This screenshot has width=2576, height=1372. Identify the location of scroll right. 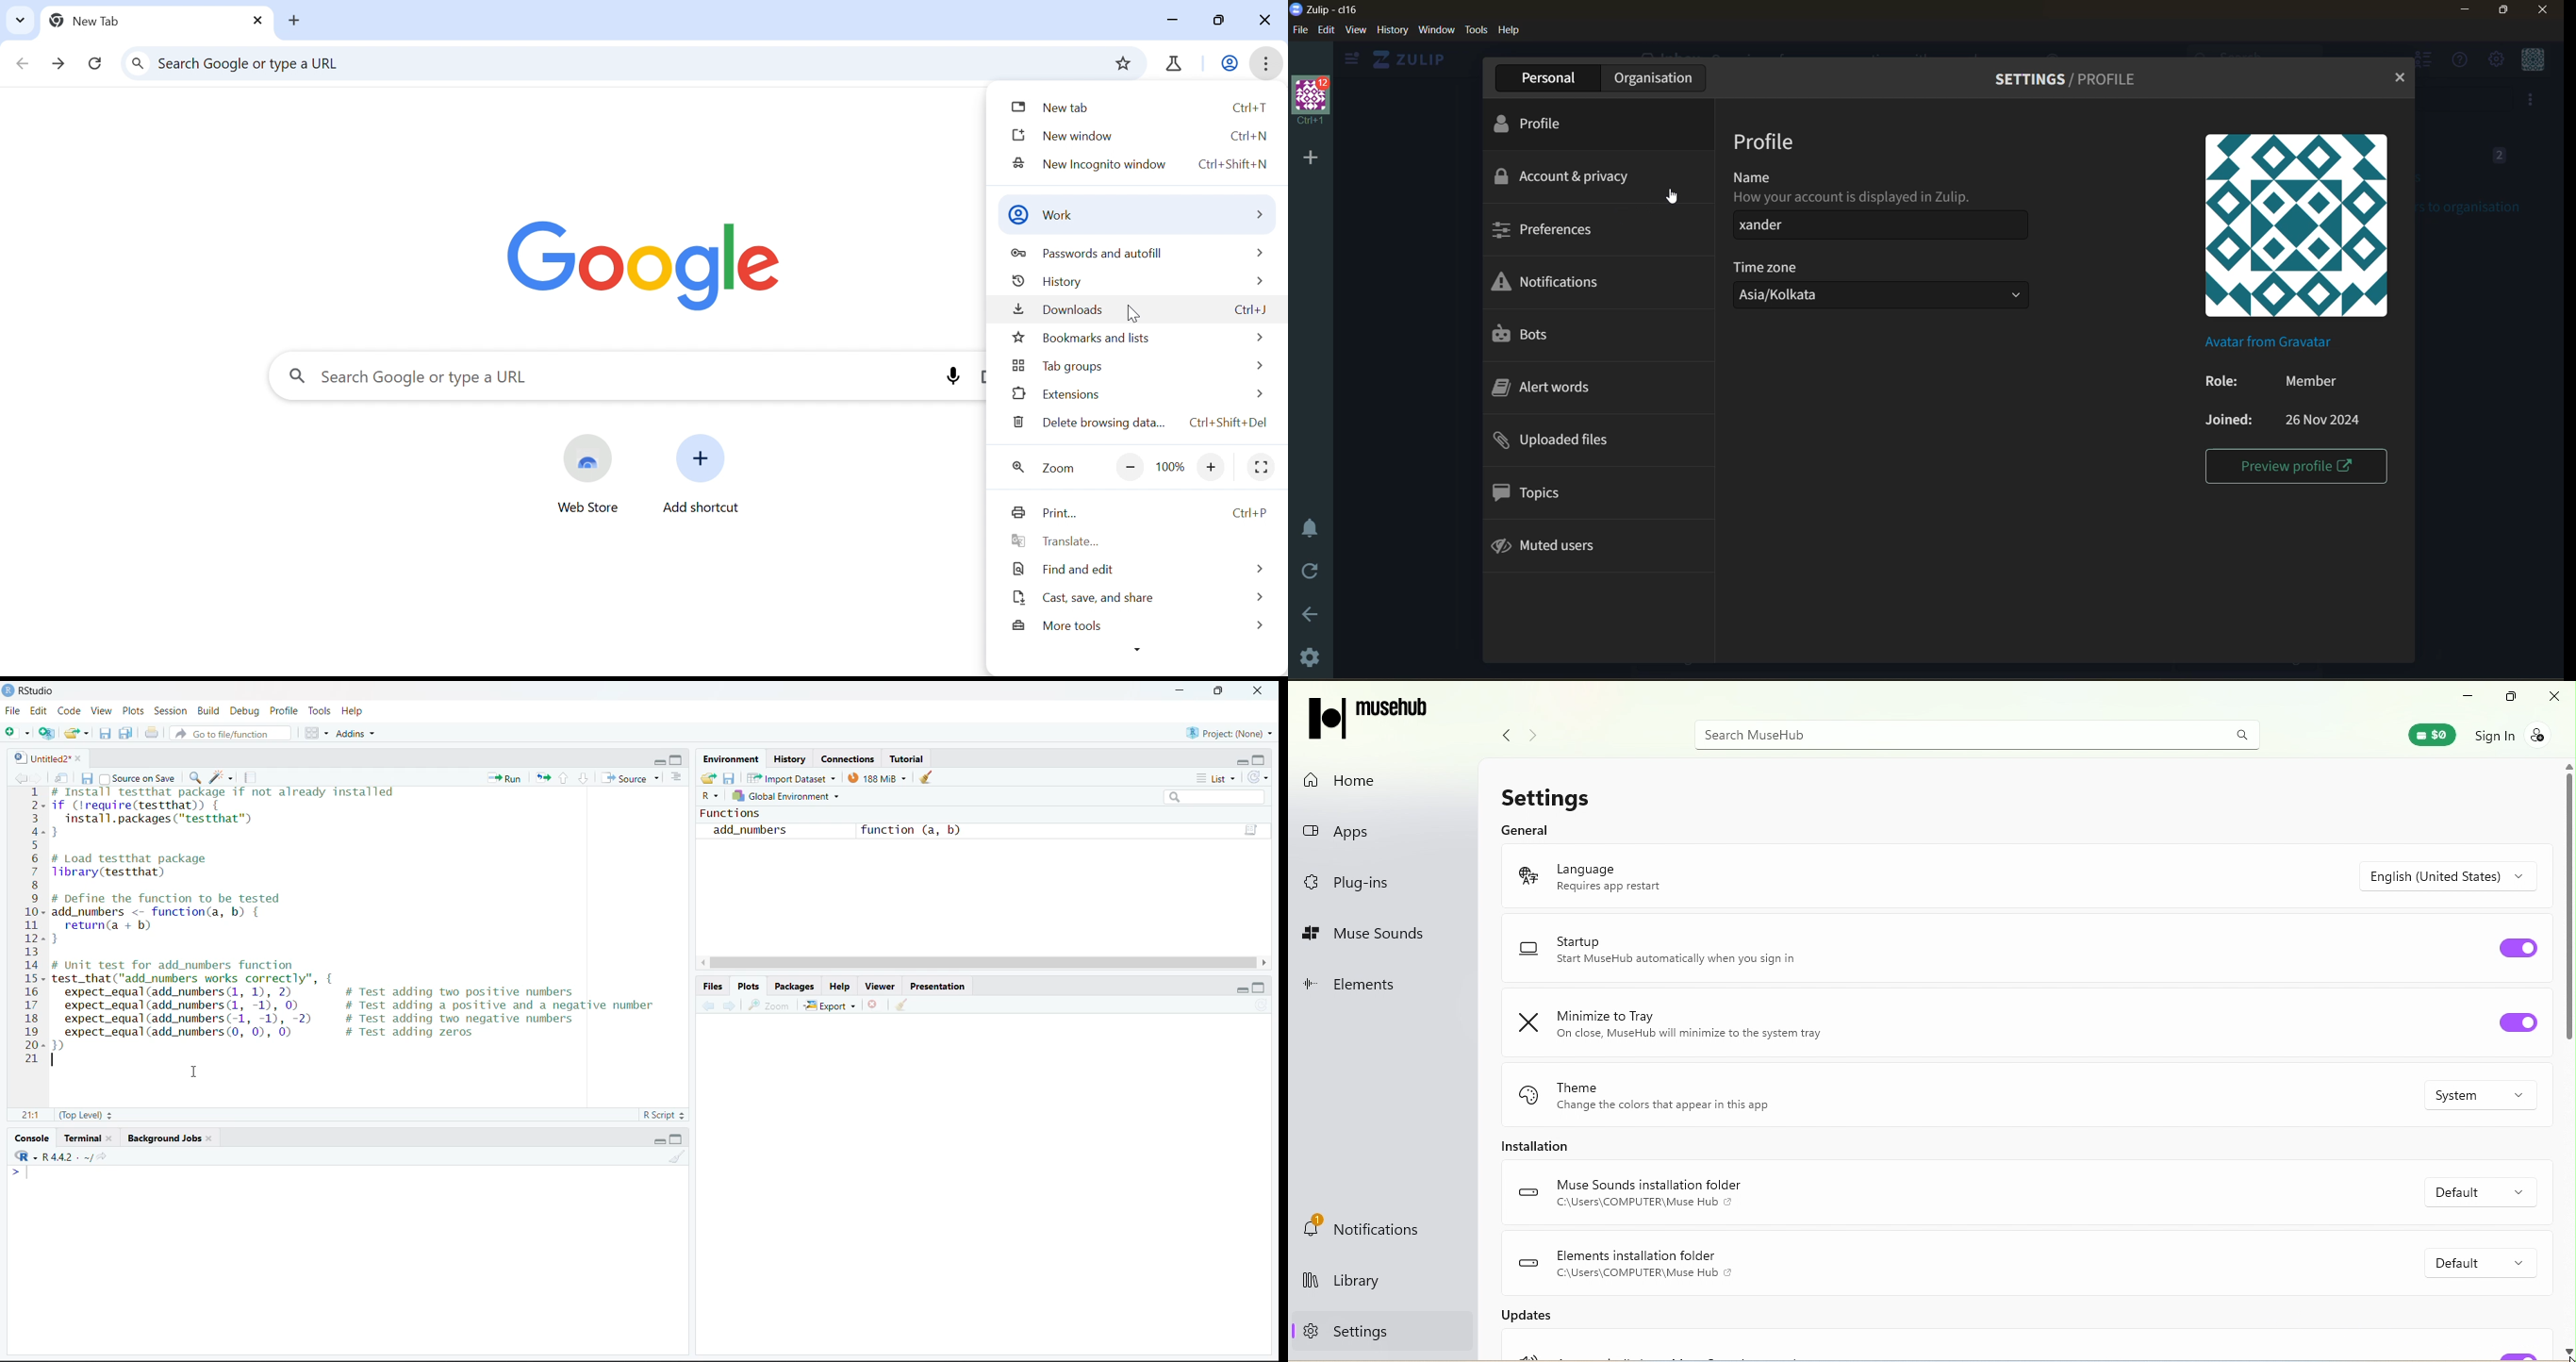
(1264, 964).